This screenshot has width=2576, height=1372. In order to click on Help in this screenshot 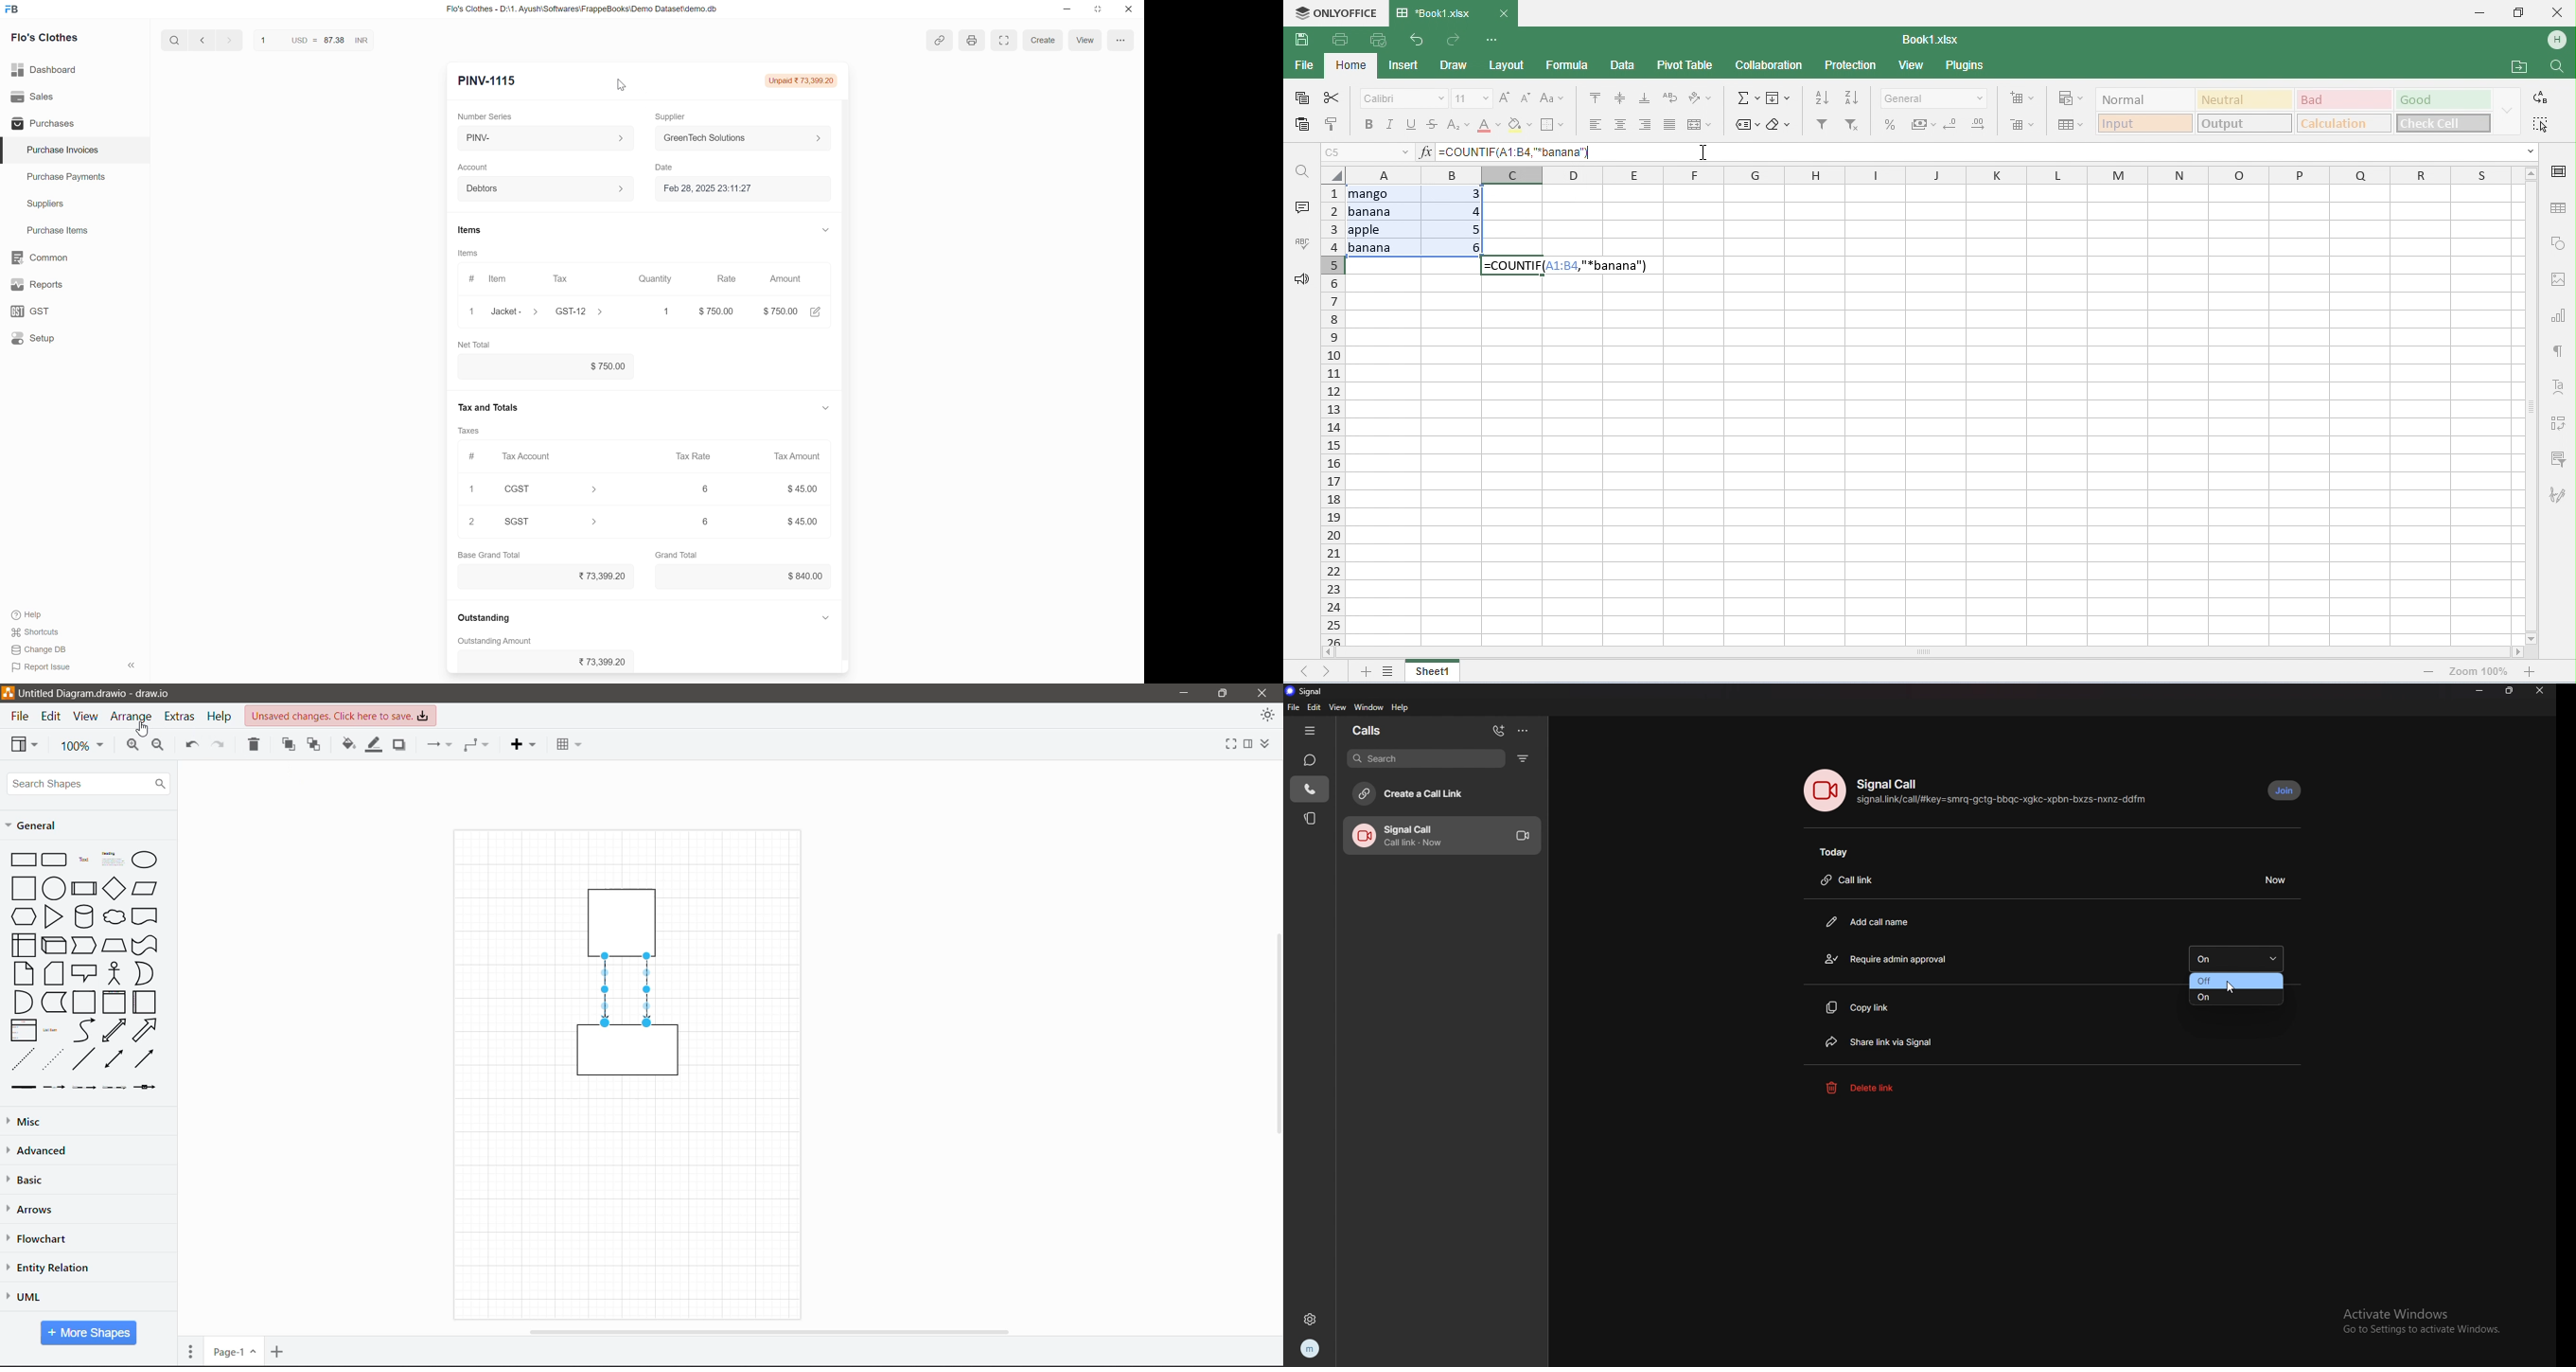, I will do `click(221, 716)`.